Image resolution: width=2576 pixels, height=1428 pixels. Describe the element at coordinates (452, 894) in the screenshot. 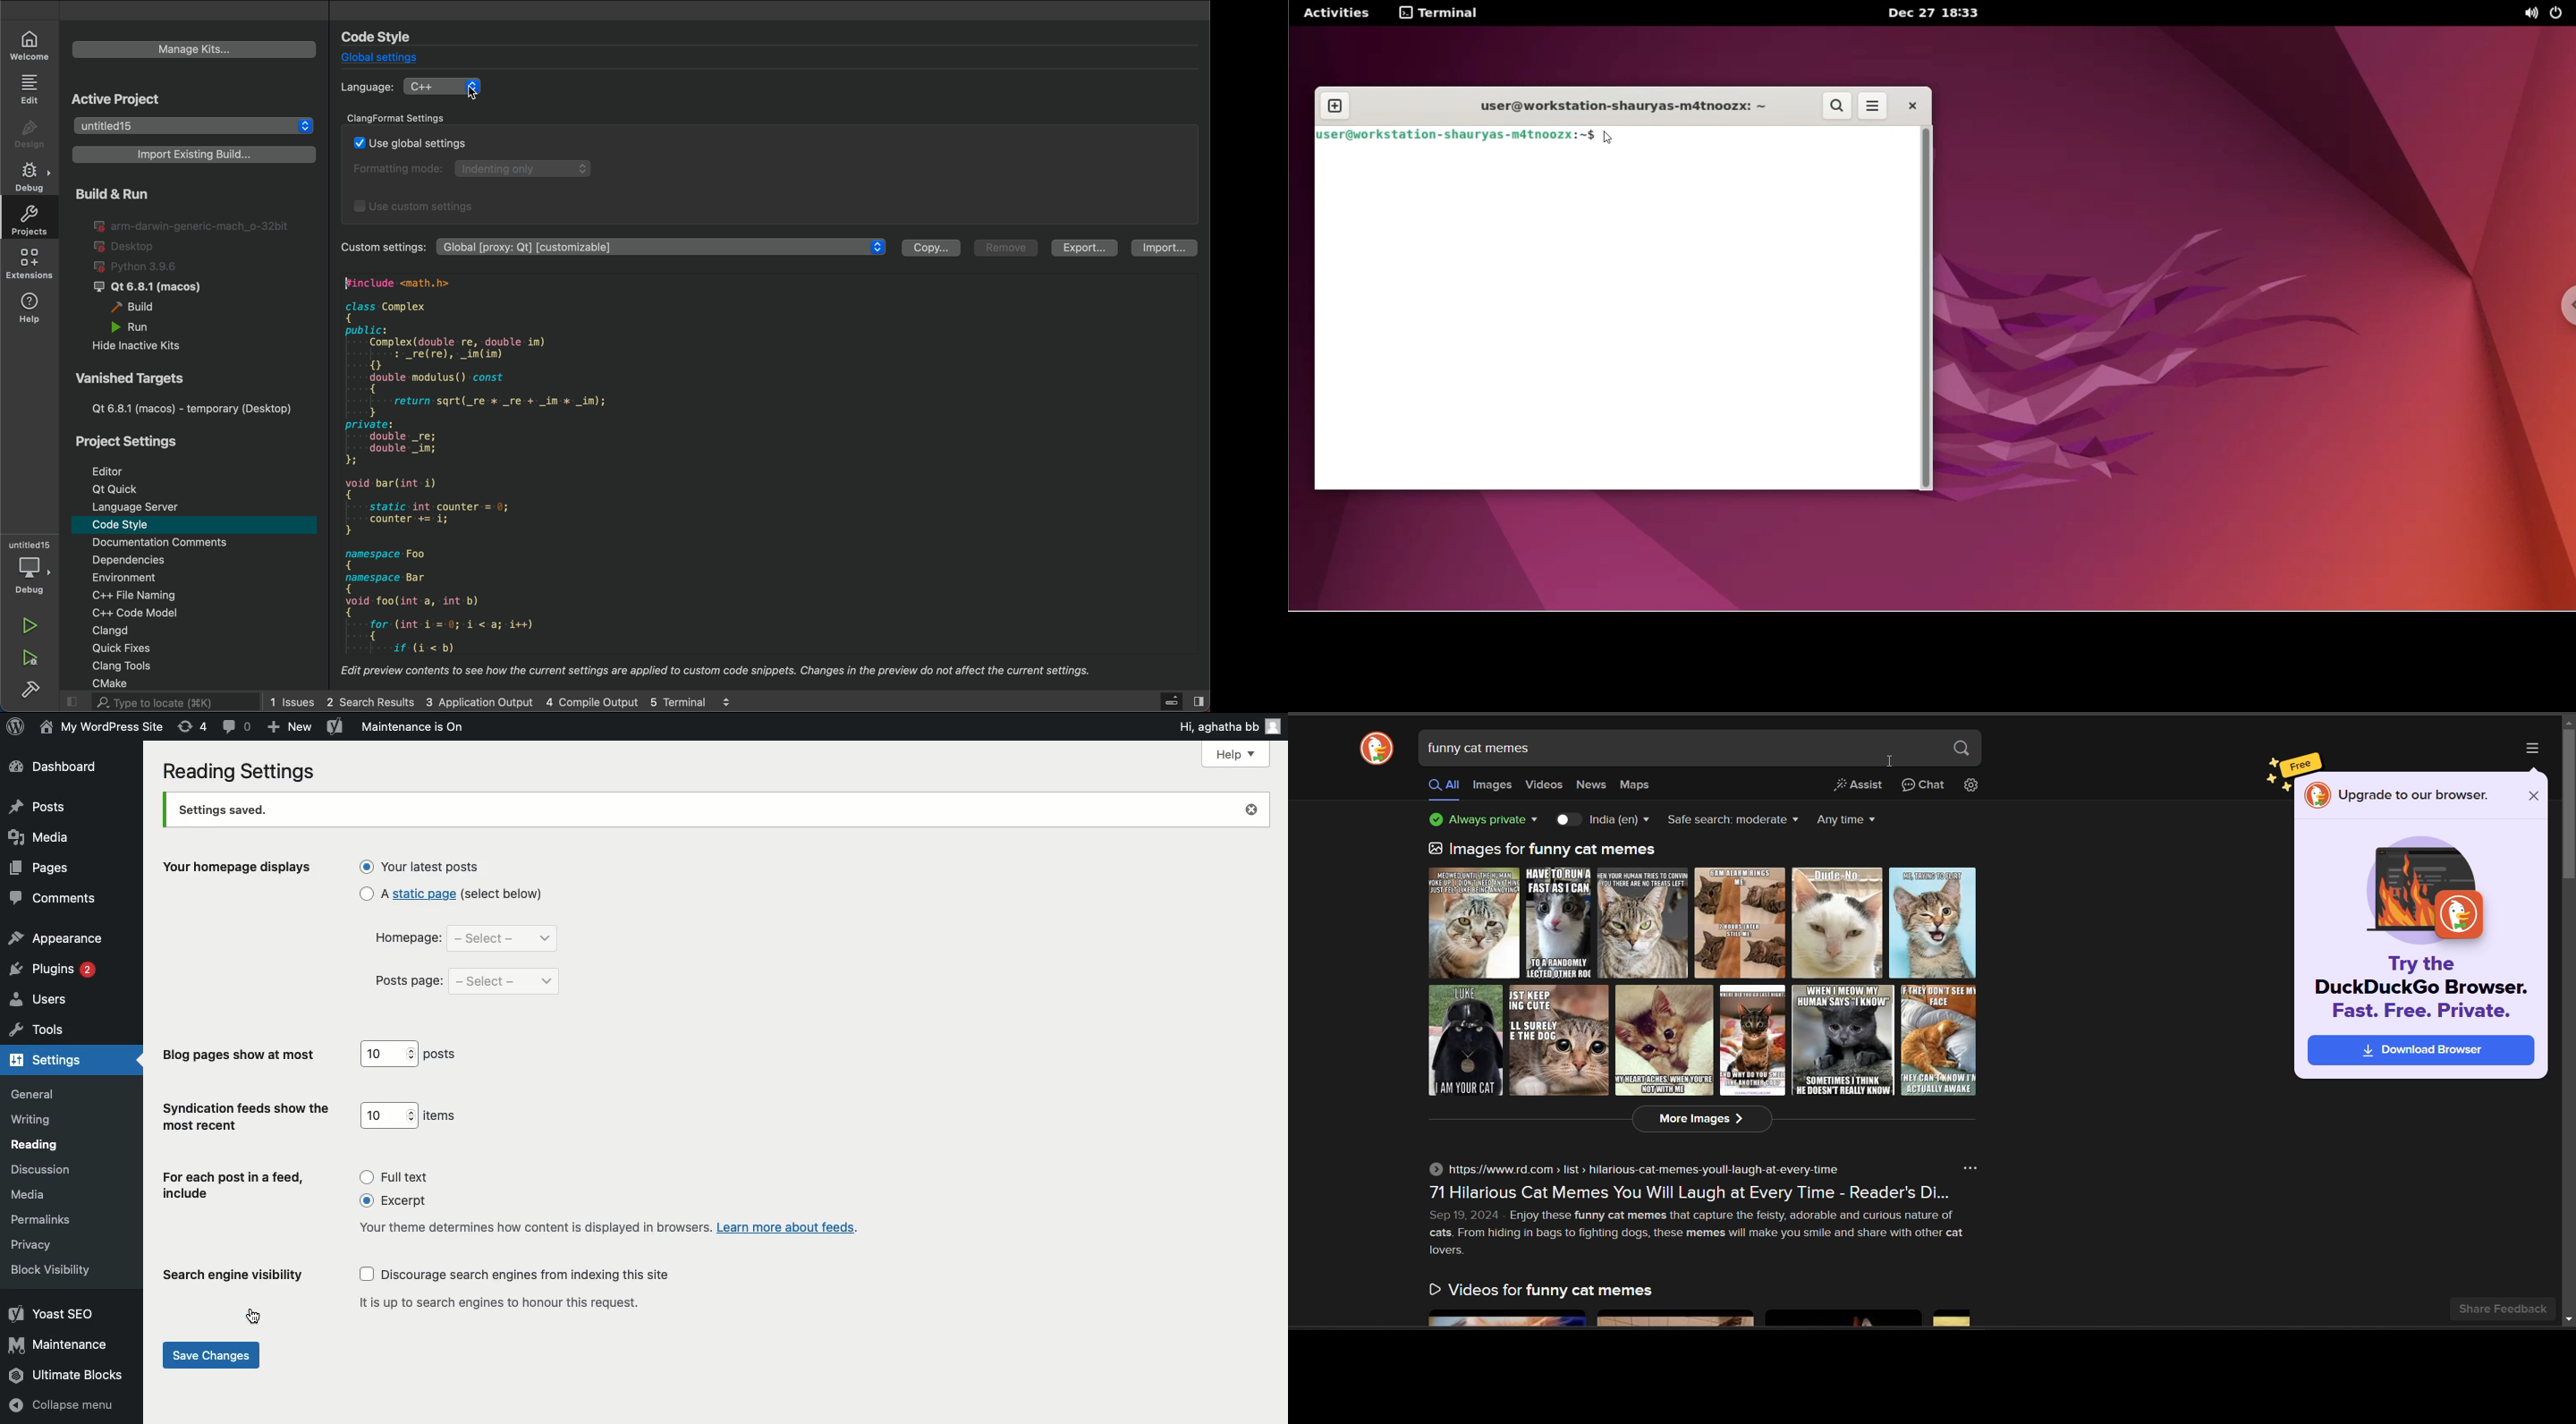

I see `a static page (select below)` at that location.